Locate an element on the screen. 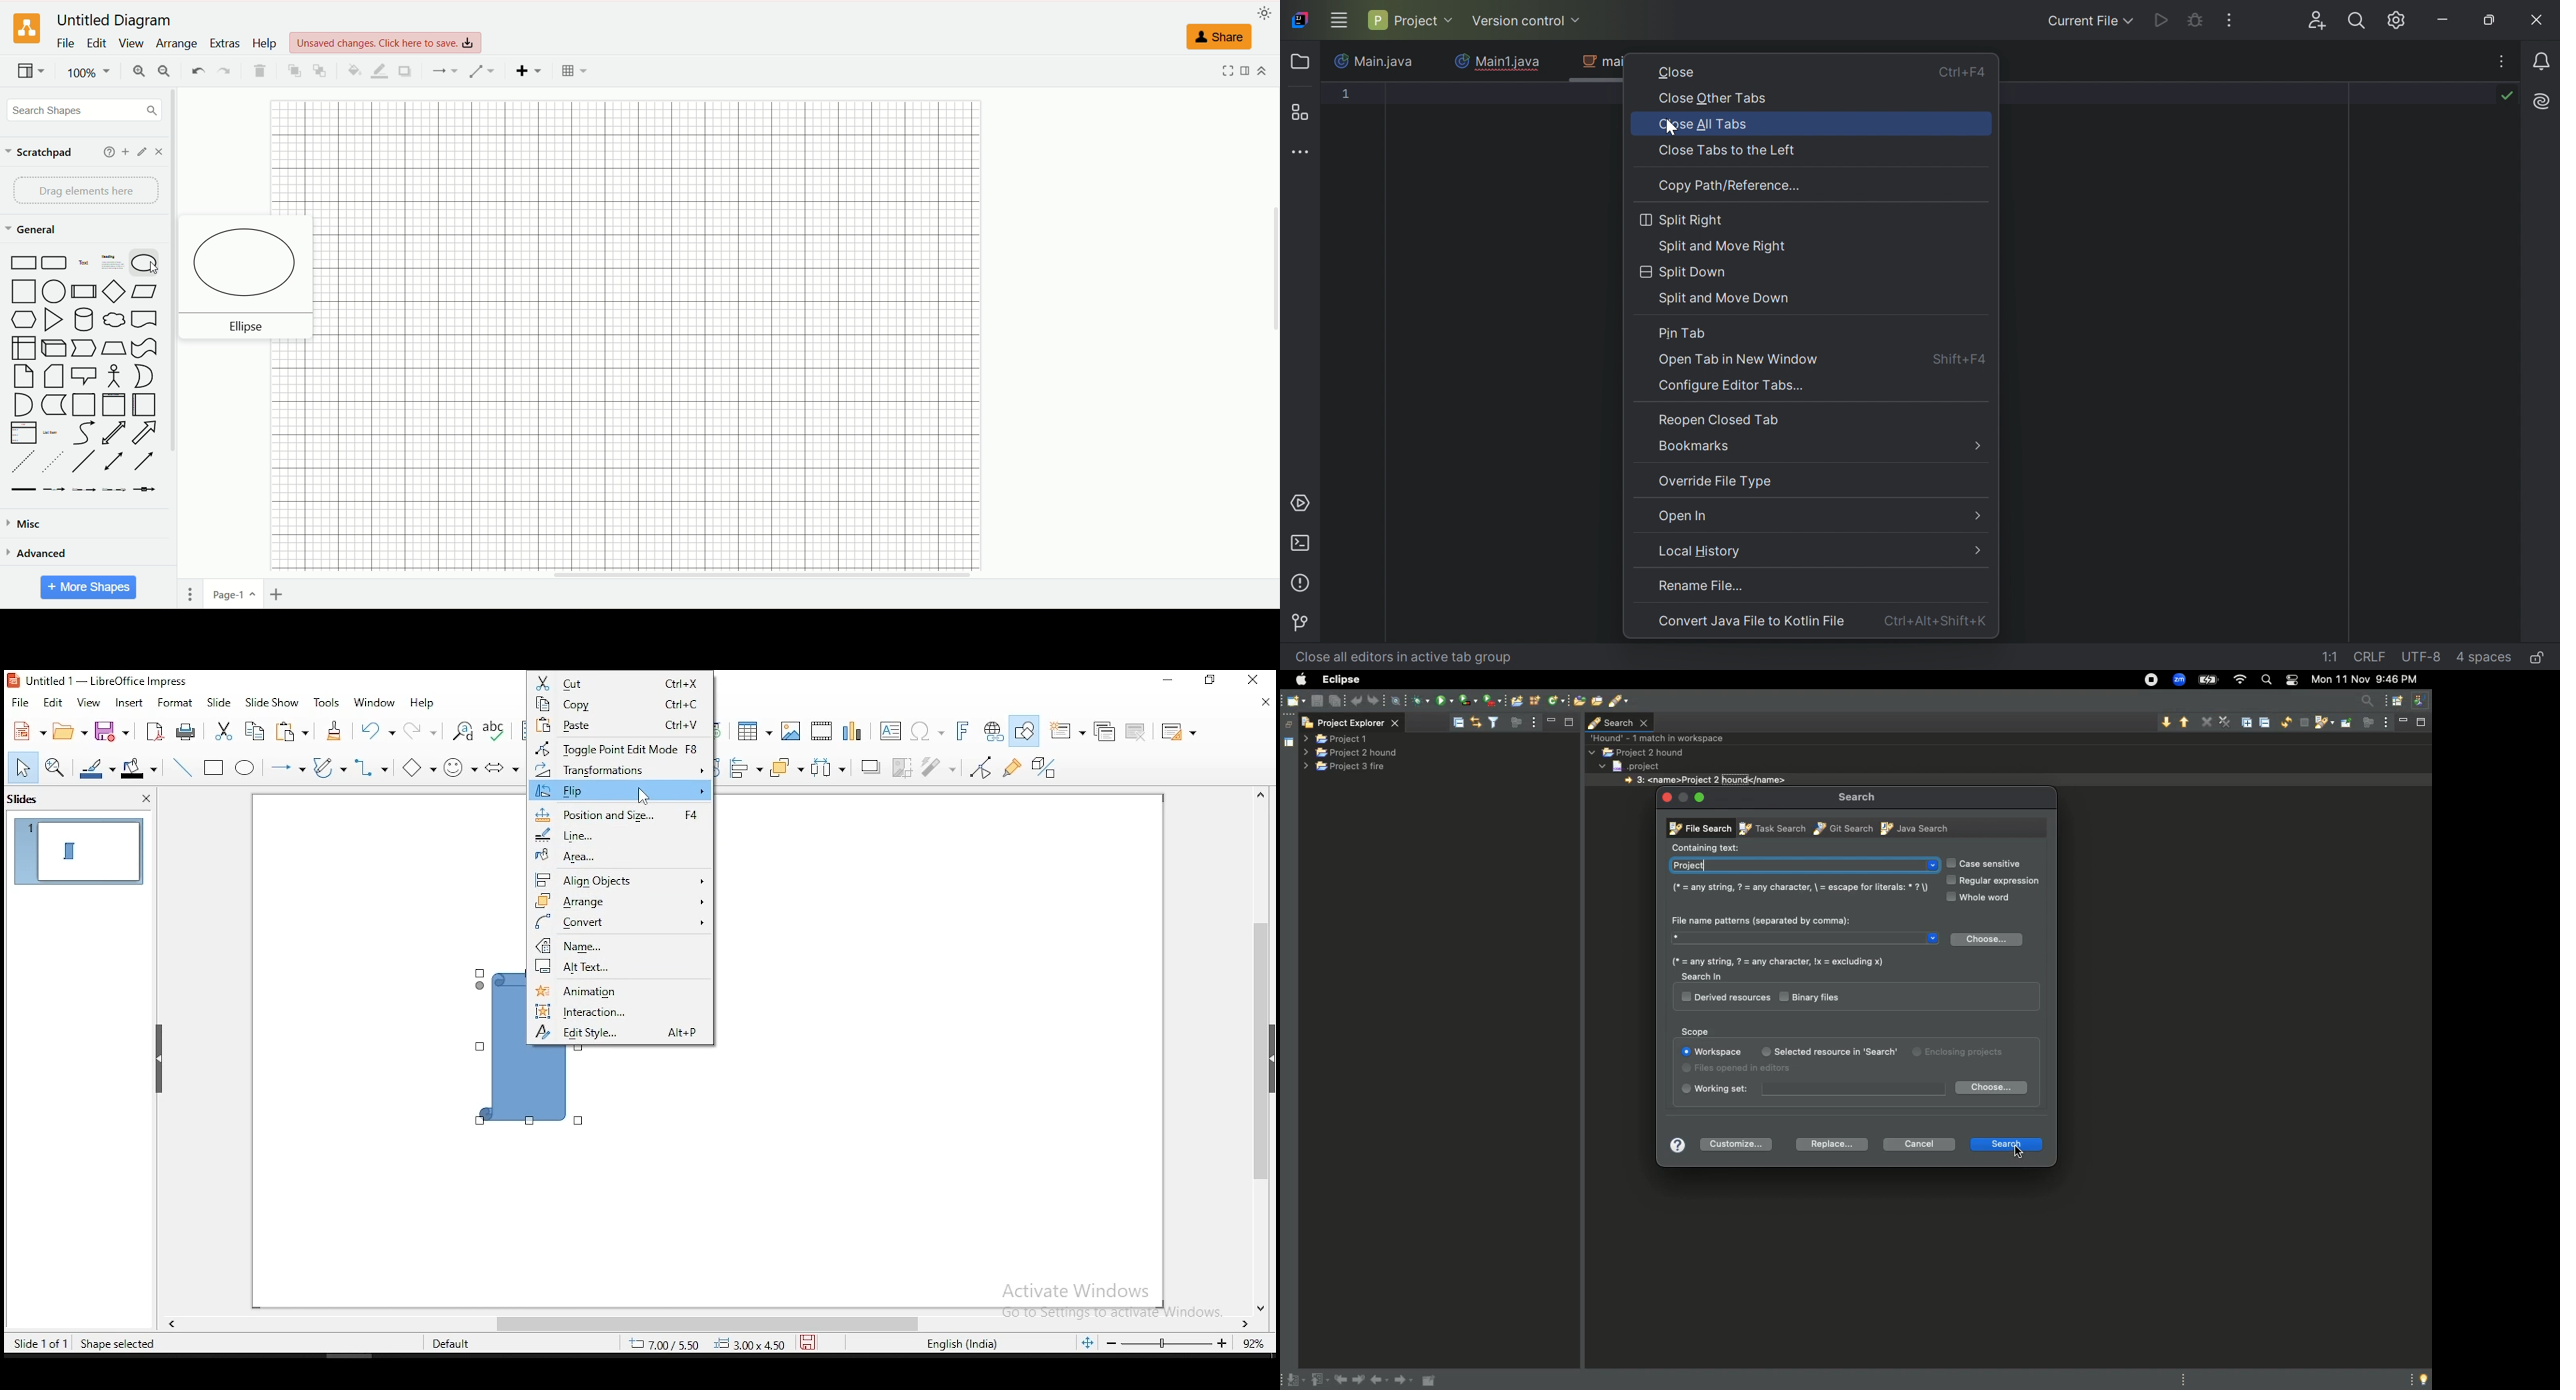  arrow is located at coordinates (146, 433).